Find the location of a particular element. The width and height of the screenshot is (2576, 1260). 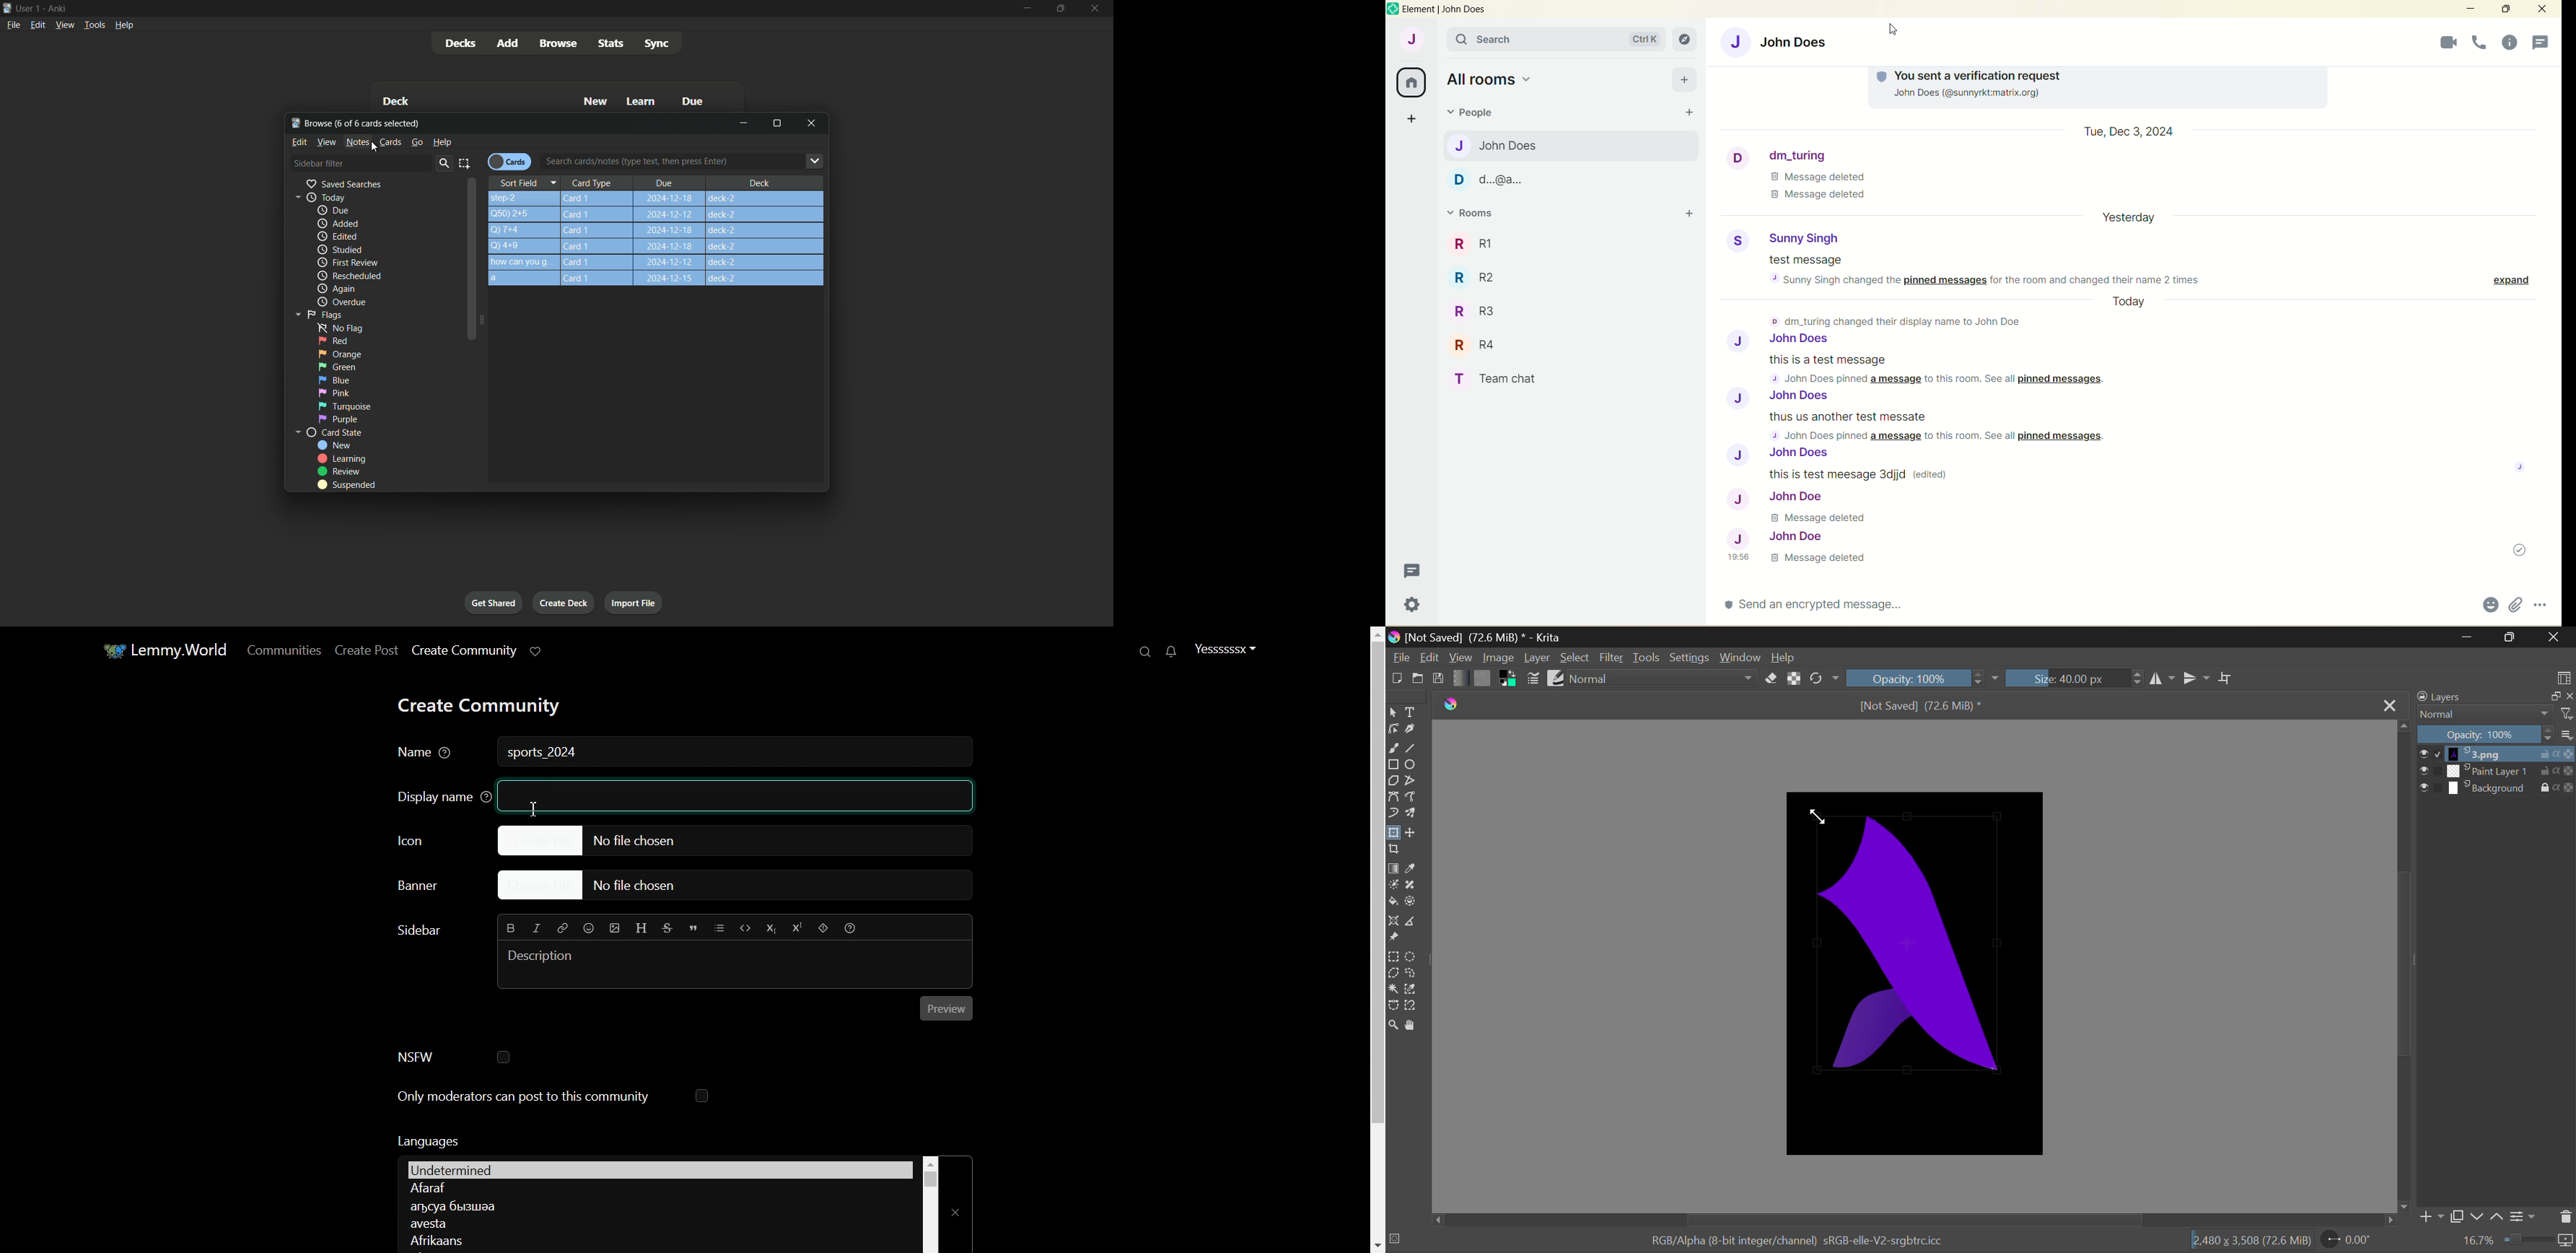

est message
+ Sunny Singh changed the pinned messages for the room and changed their name 2 times is located at coordinates (1982, 270).